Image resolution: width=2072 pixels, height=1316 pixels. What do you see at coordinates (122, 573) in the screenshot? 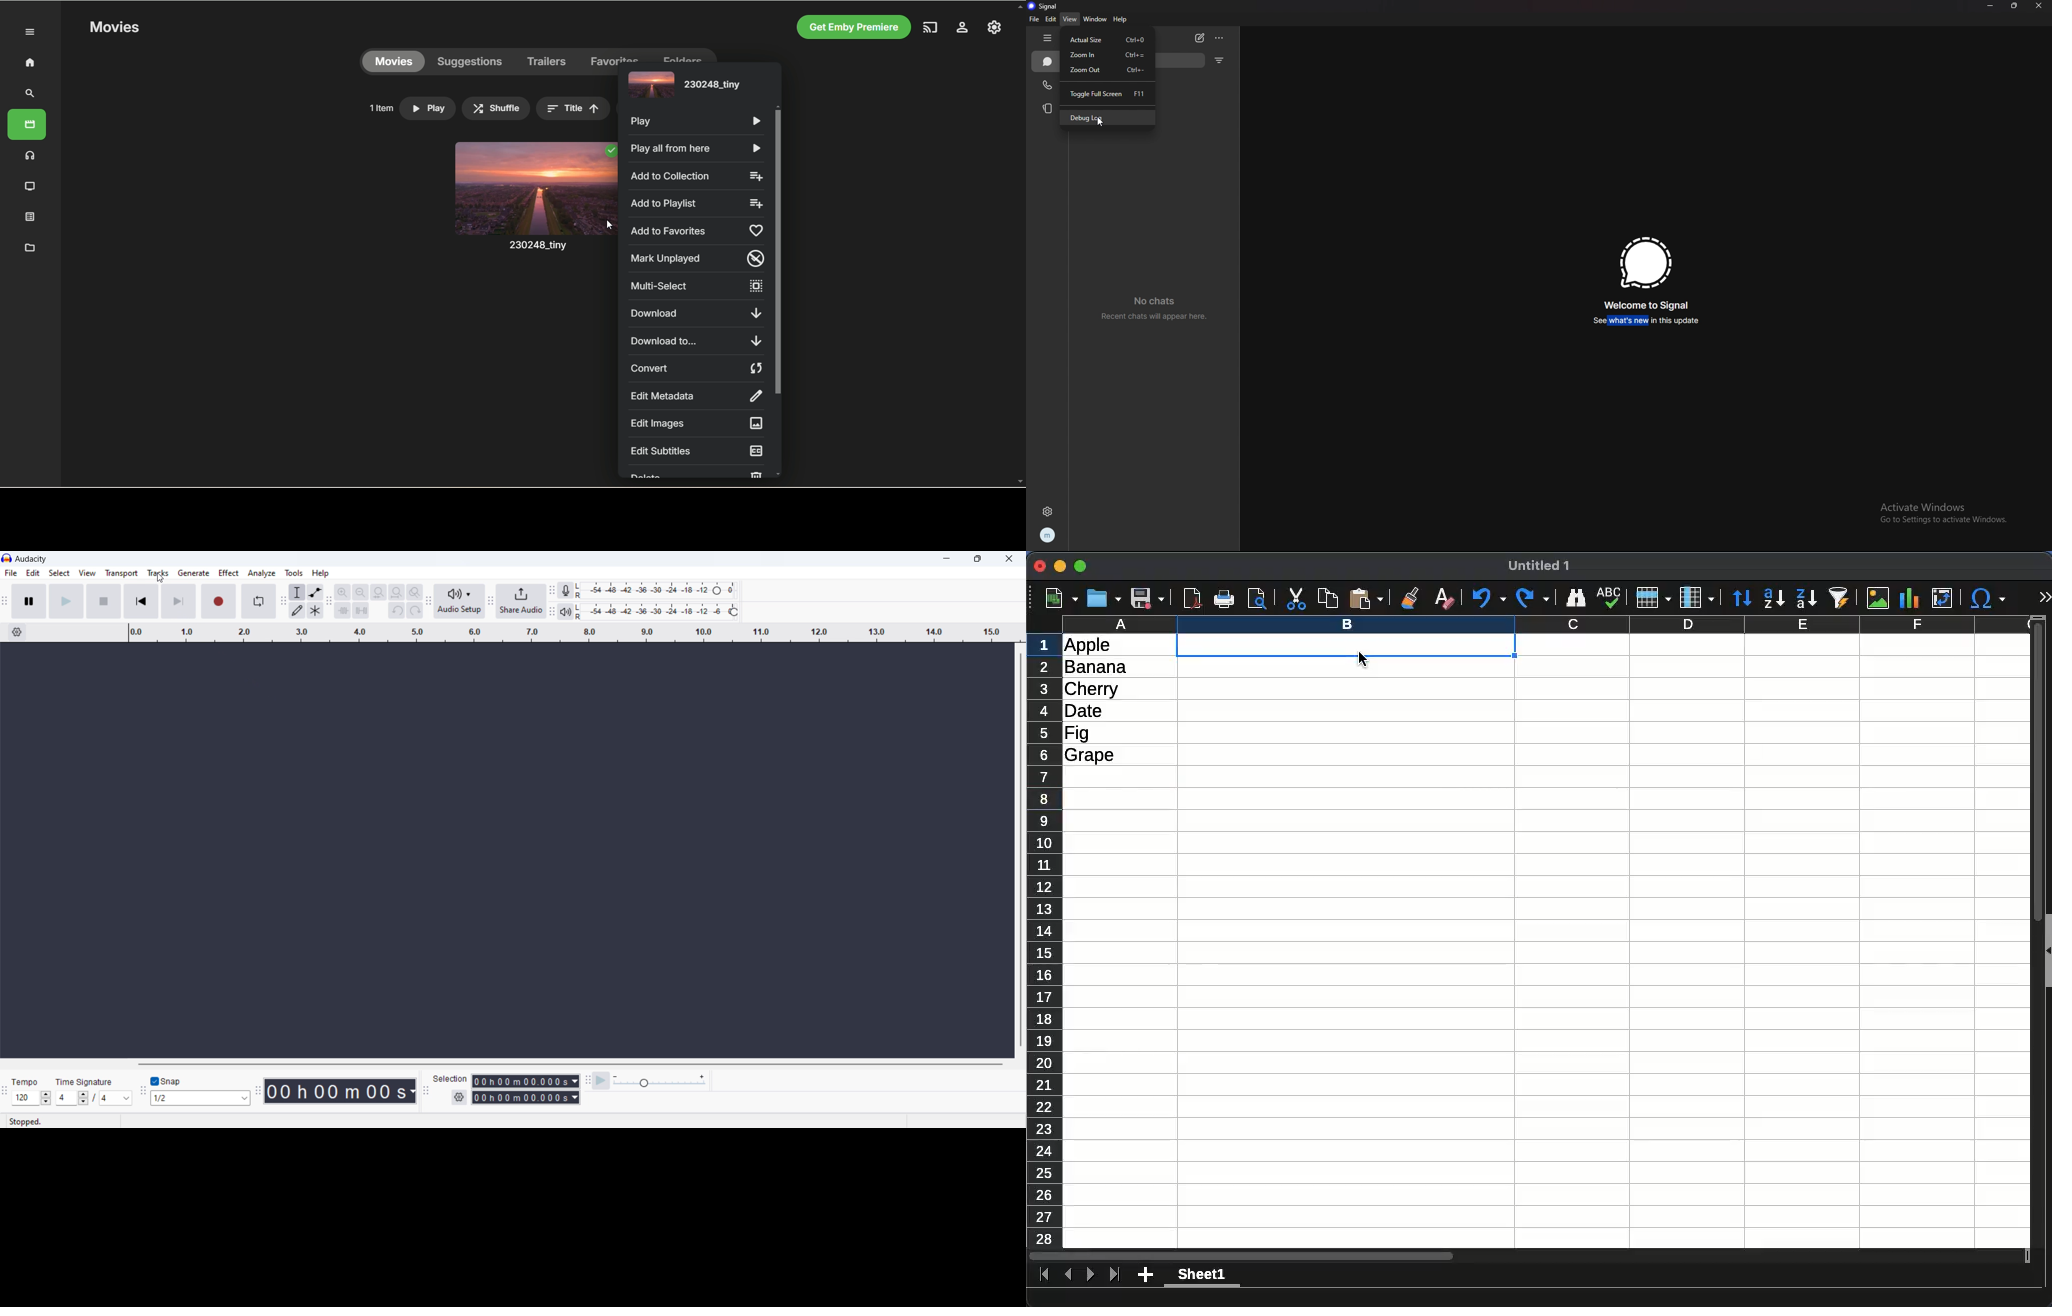
I see `transport` at bounding box center [122, 573].